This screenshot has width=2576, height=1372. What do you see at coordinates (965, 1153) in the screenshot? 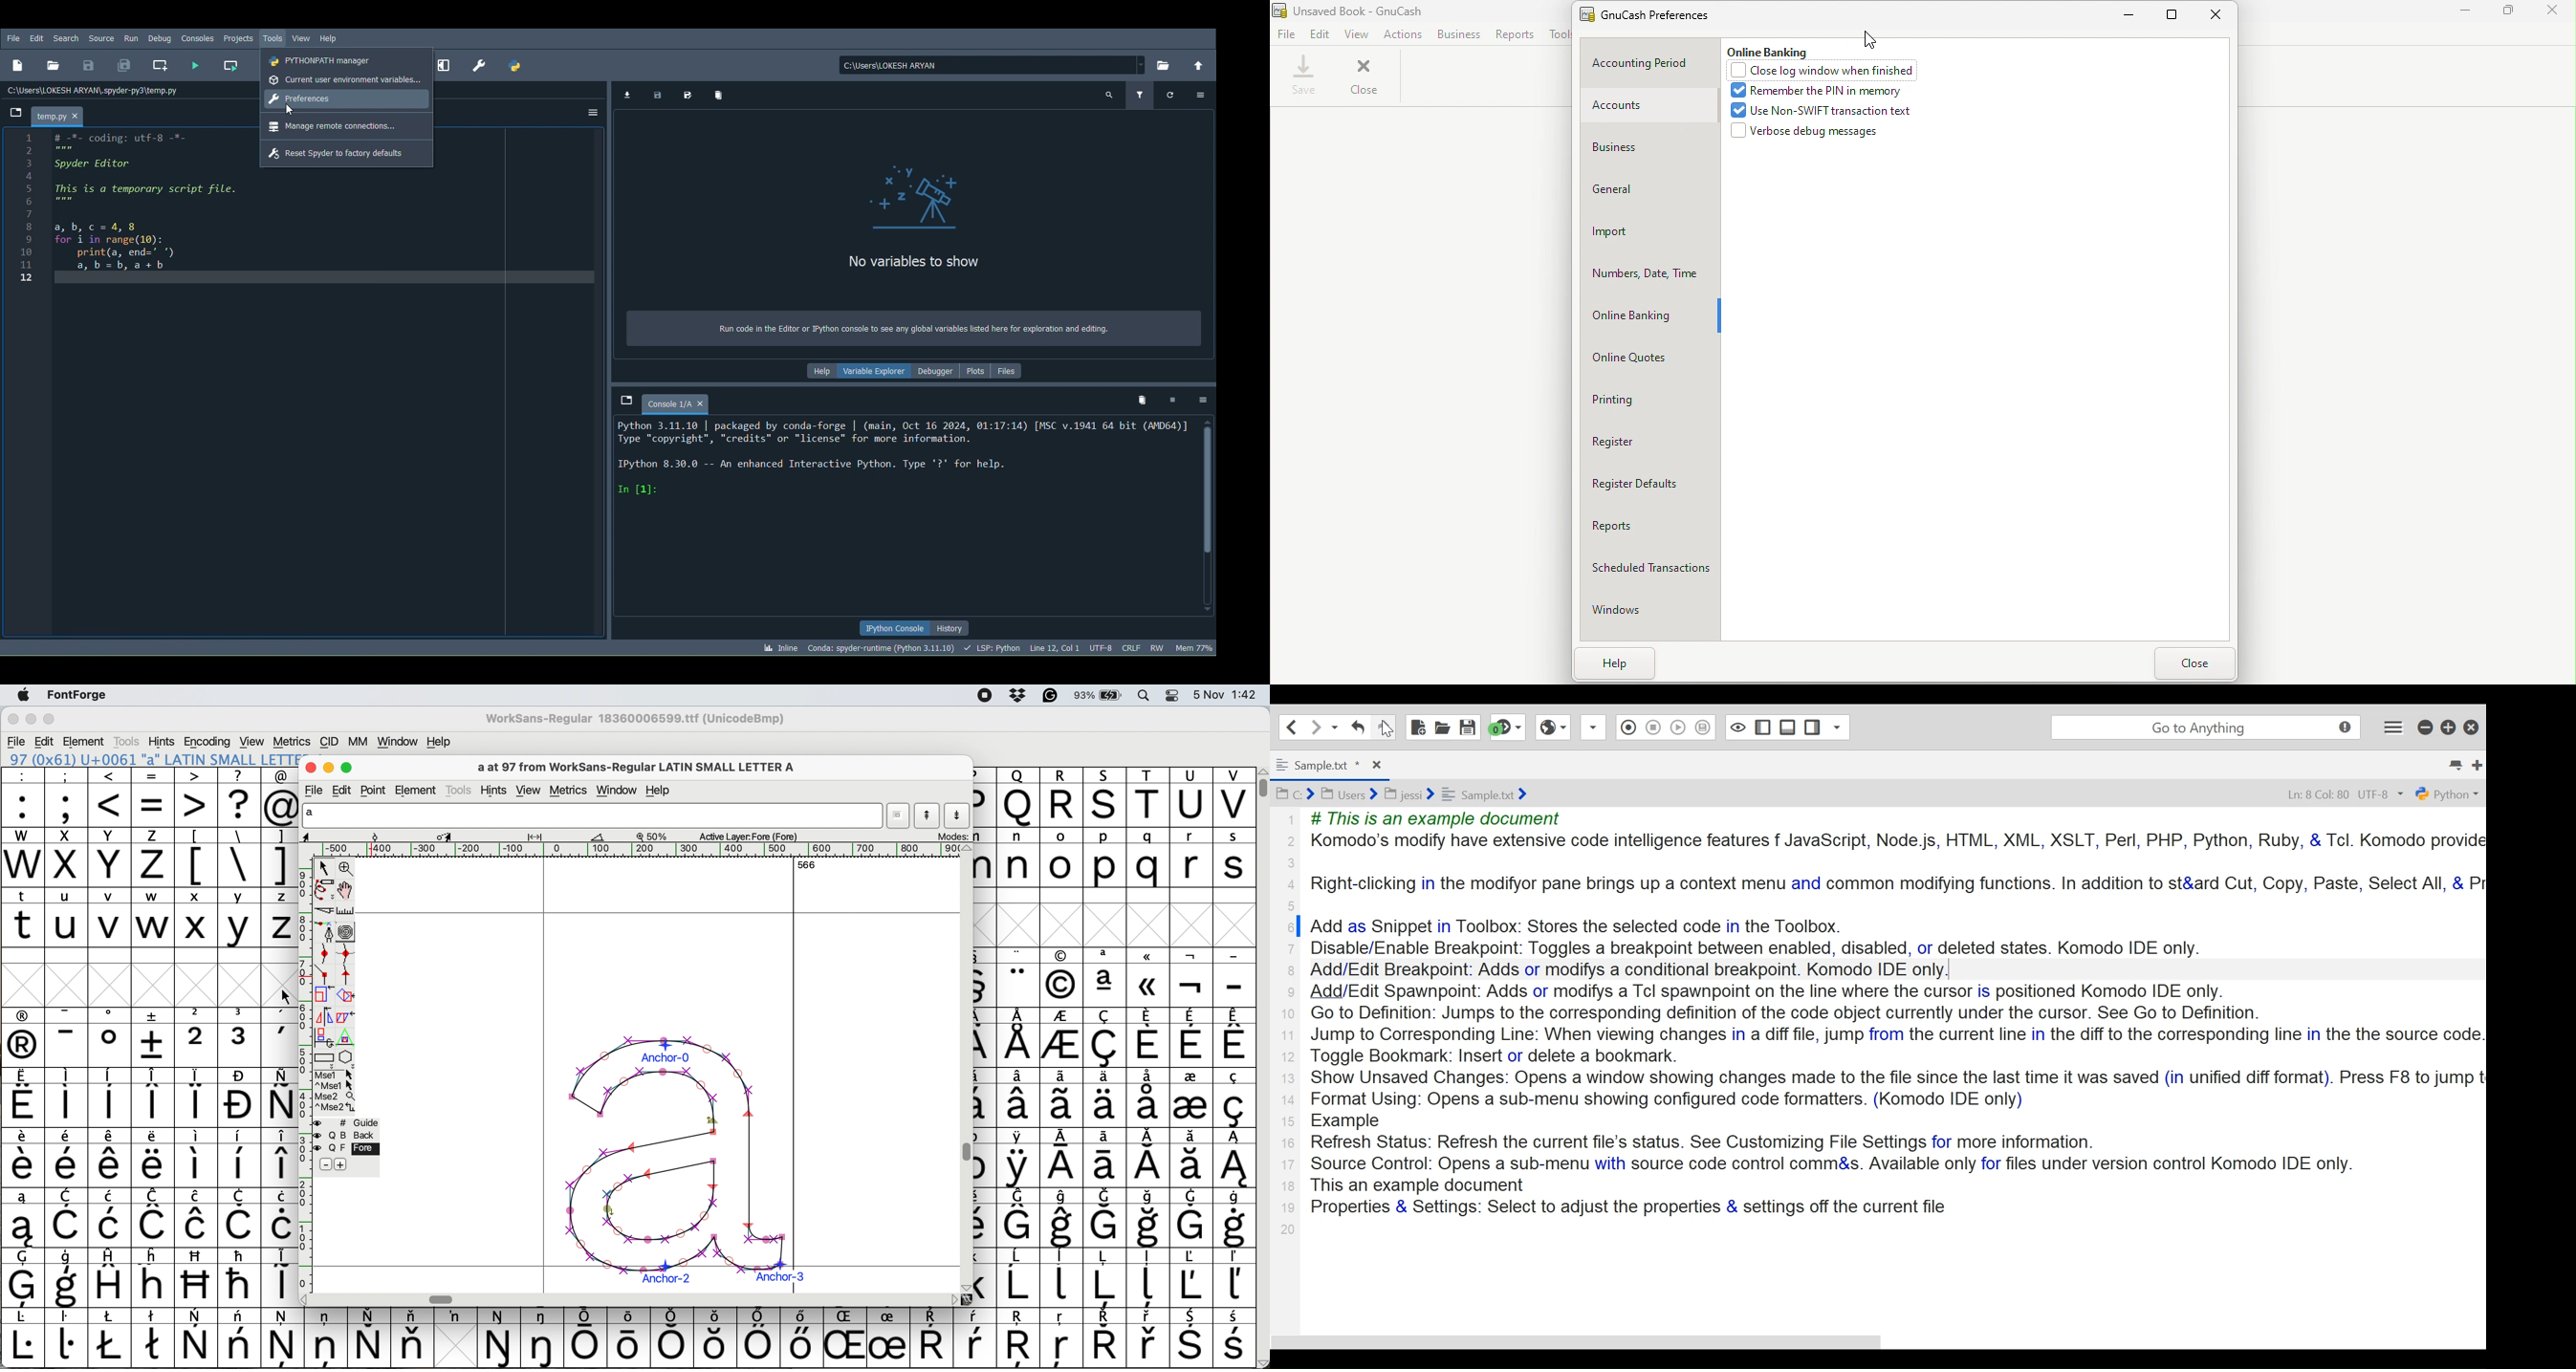
I see `vertical scroll bar` at bounding box center [965, 1153].